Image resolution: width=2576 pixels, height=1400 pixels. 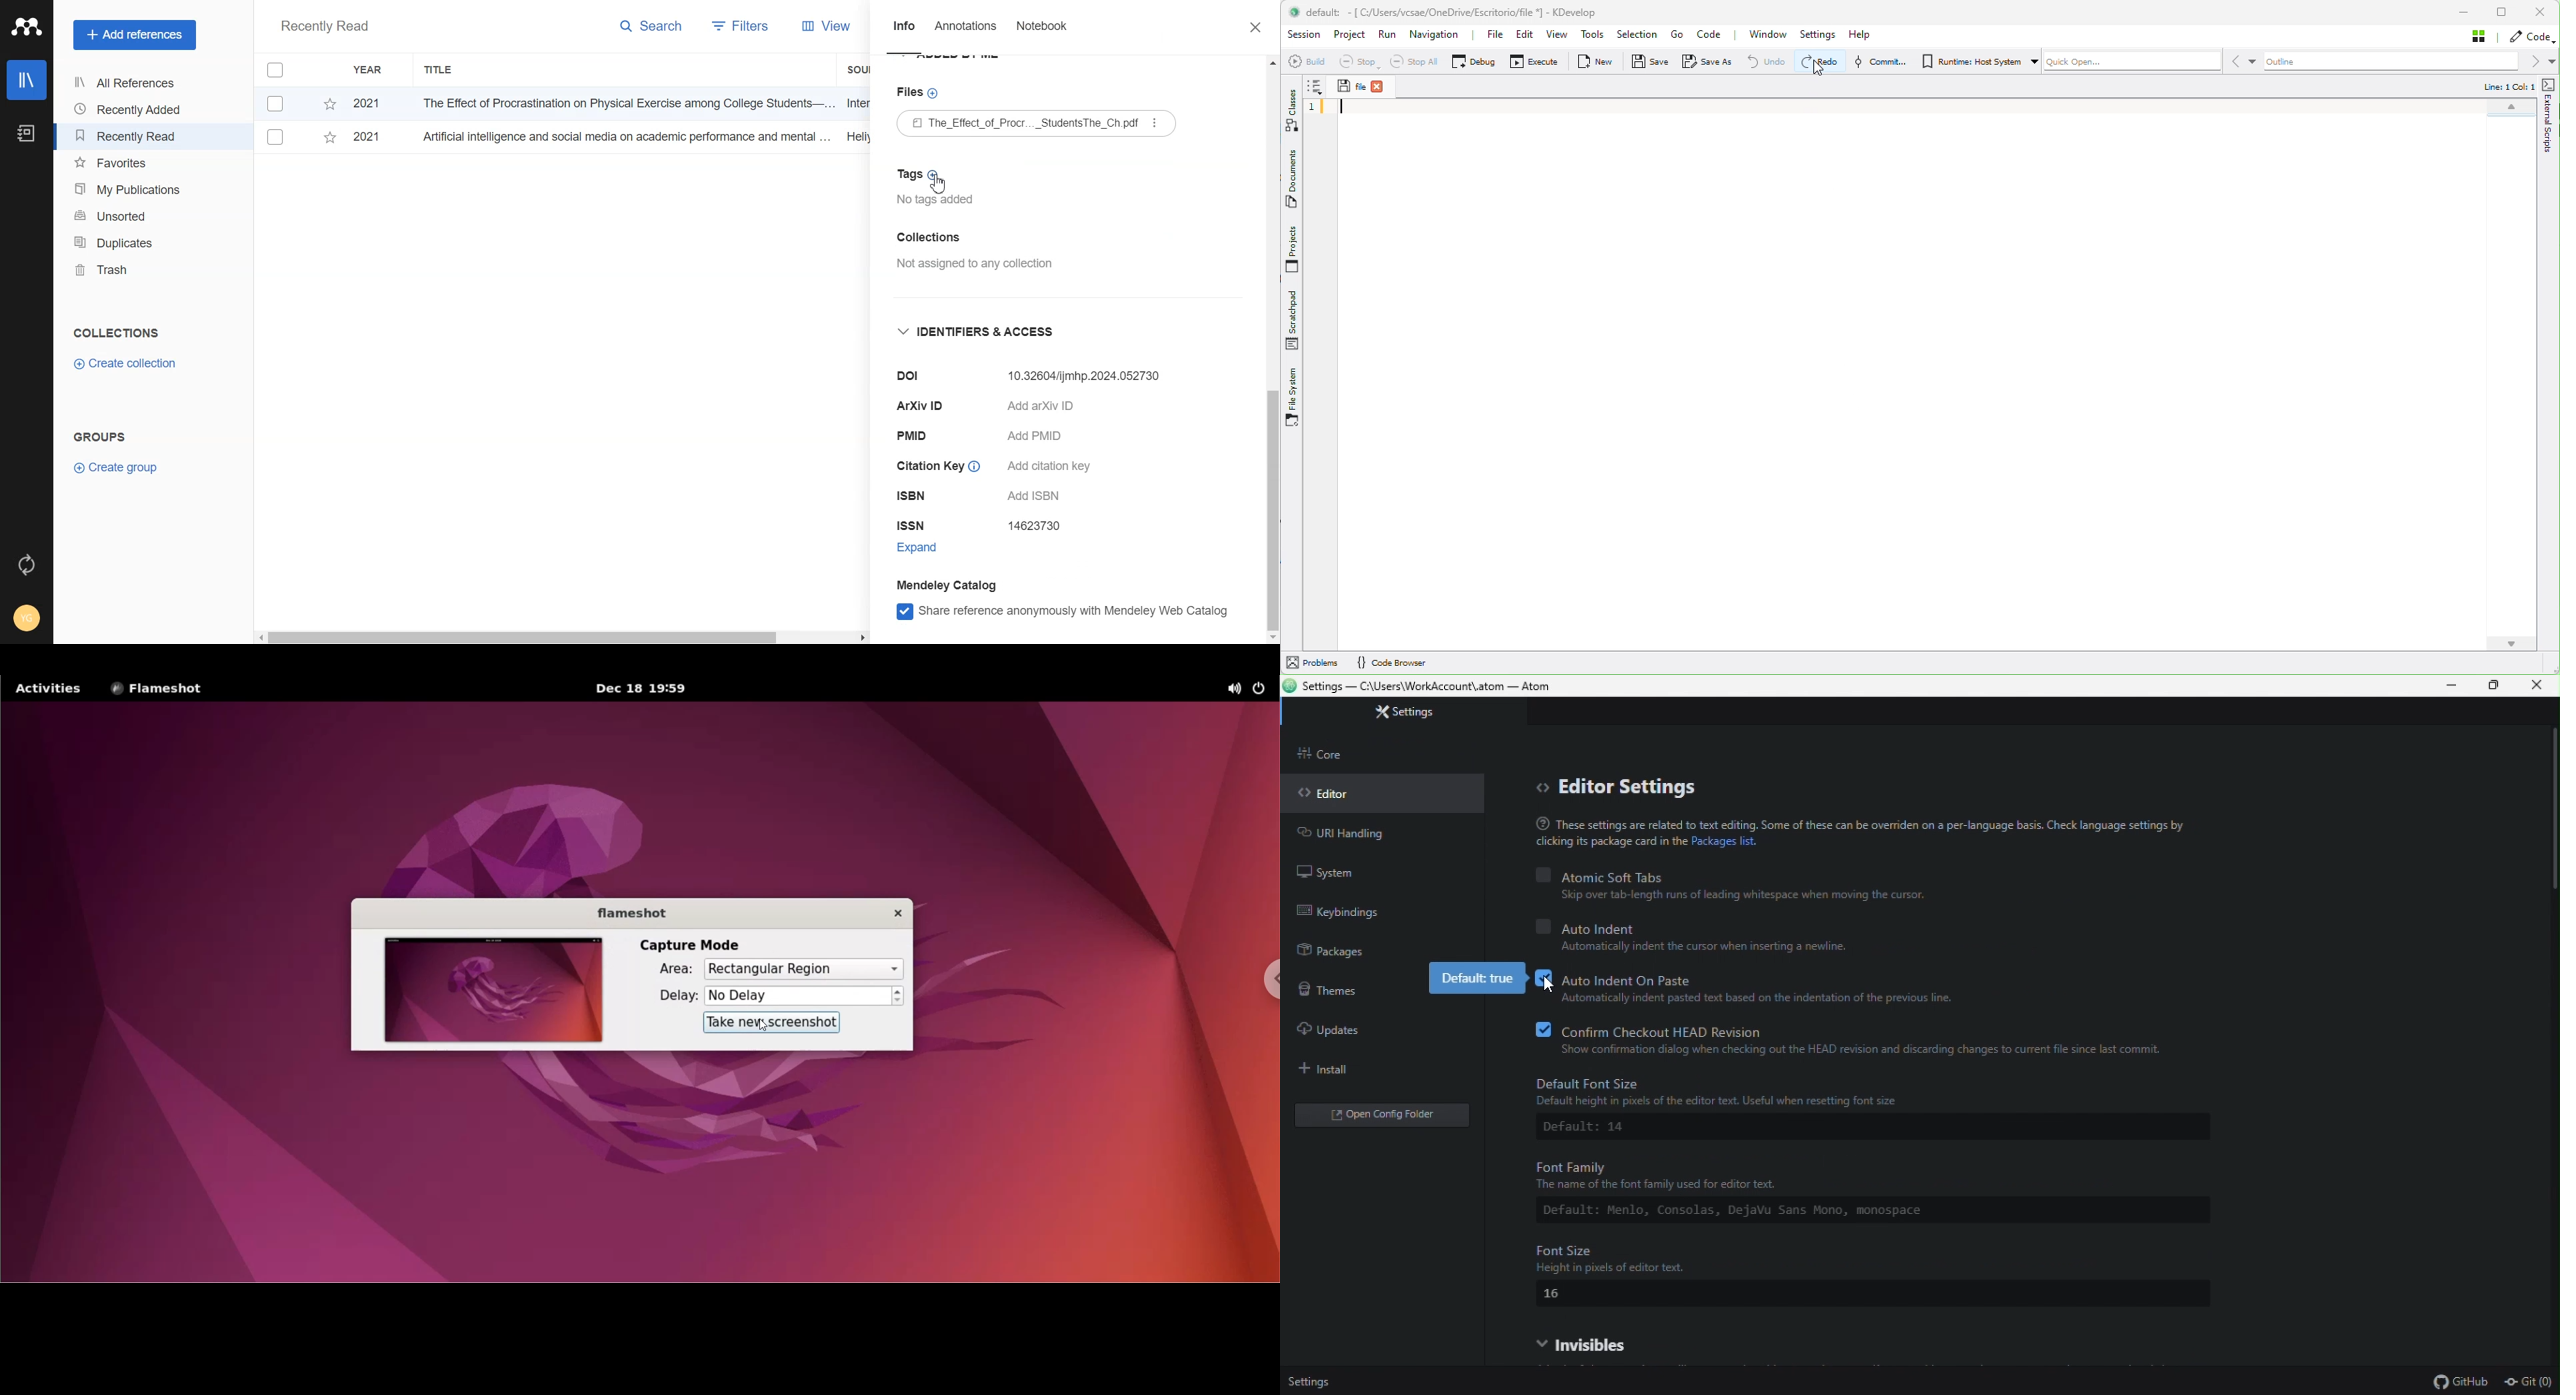 I want to click on View, so click(x=1558, y=34).